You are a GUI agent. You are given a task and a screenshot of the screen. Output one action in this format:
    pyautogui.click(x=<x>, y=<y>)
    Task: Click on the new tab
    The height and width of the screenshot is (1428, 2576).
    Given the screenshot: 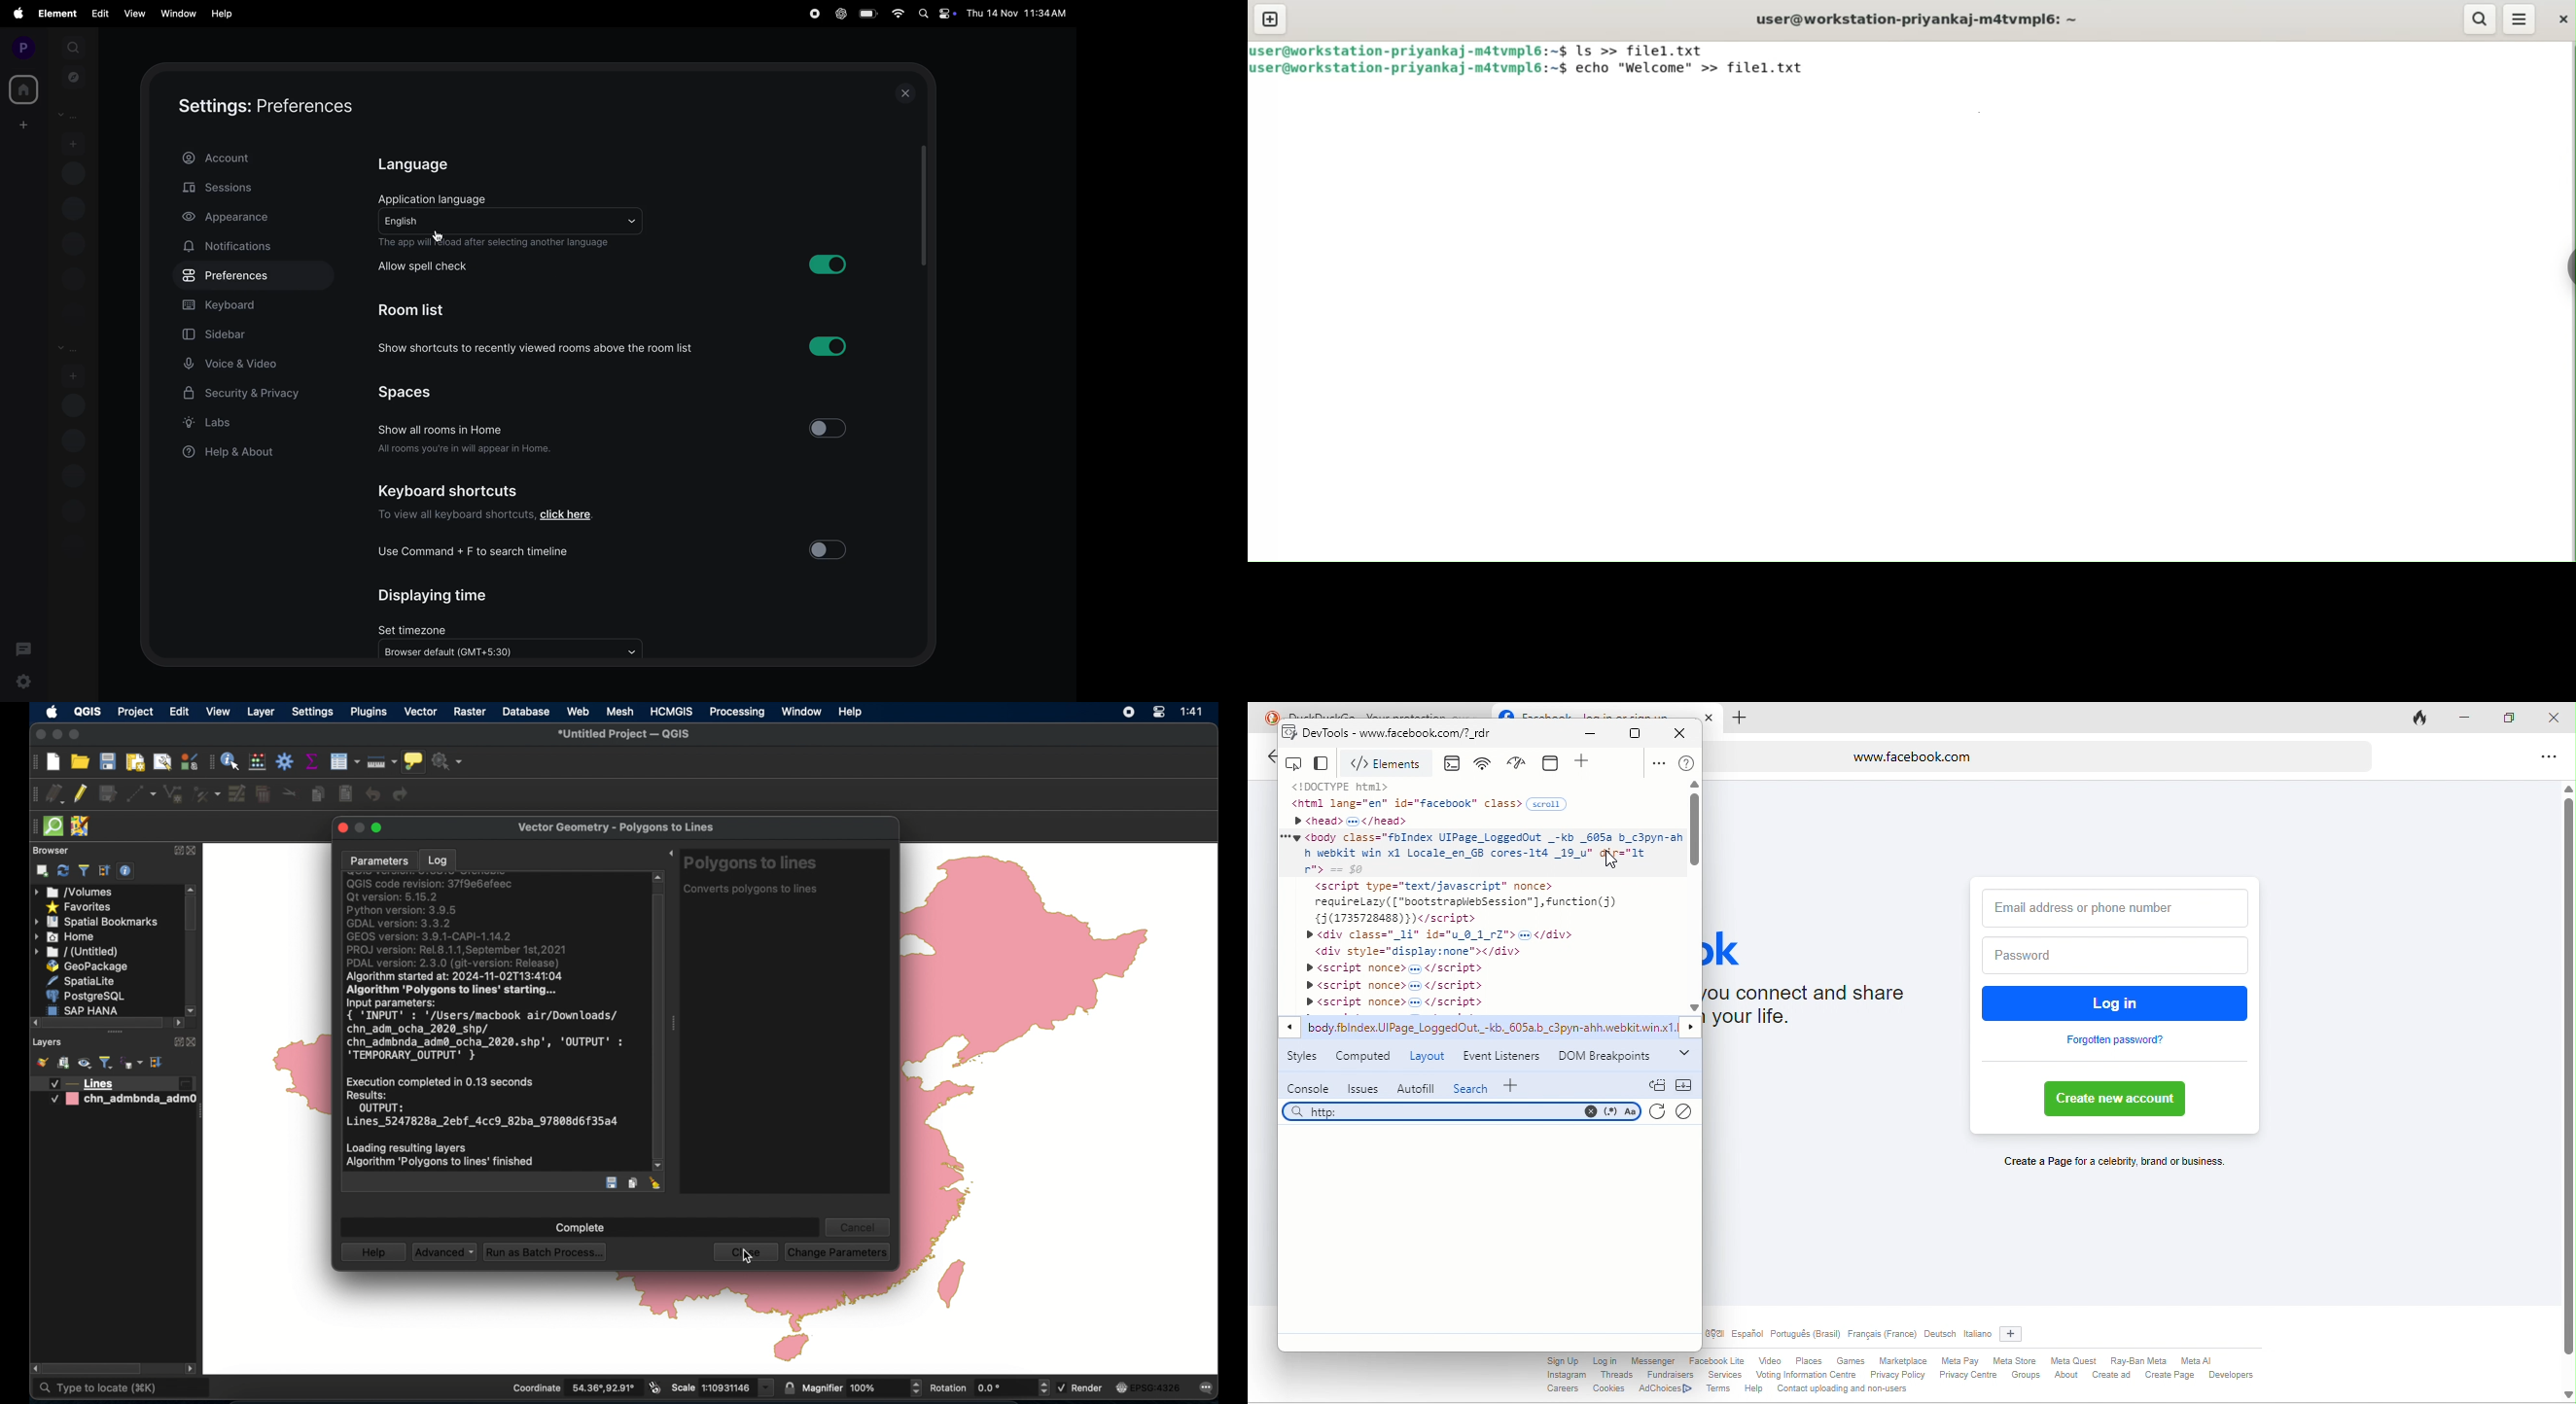 What is the action you would take?
    pyautogui.click(x=1271, y=19)
    